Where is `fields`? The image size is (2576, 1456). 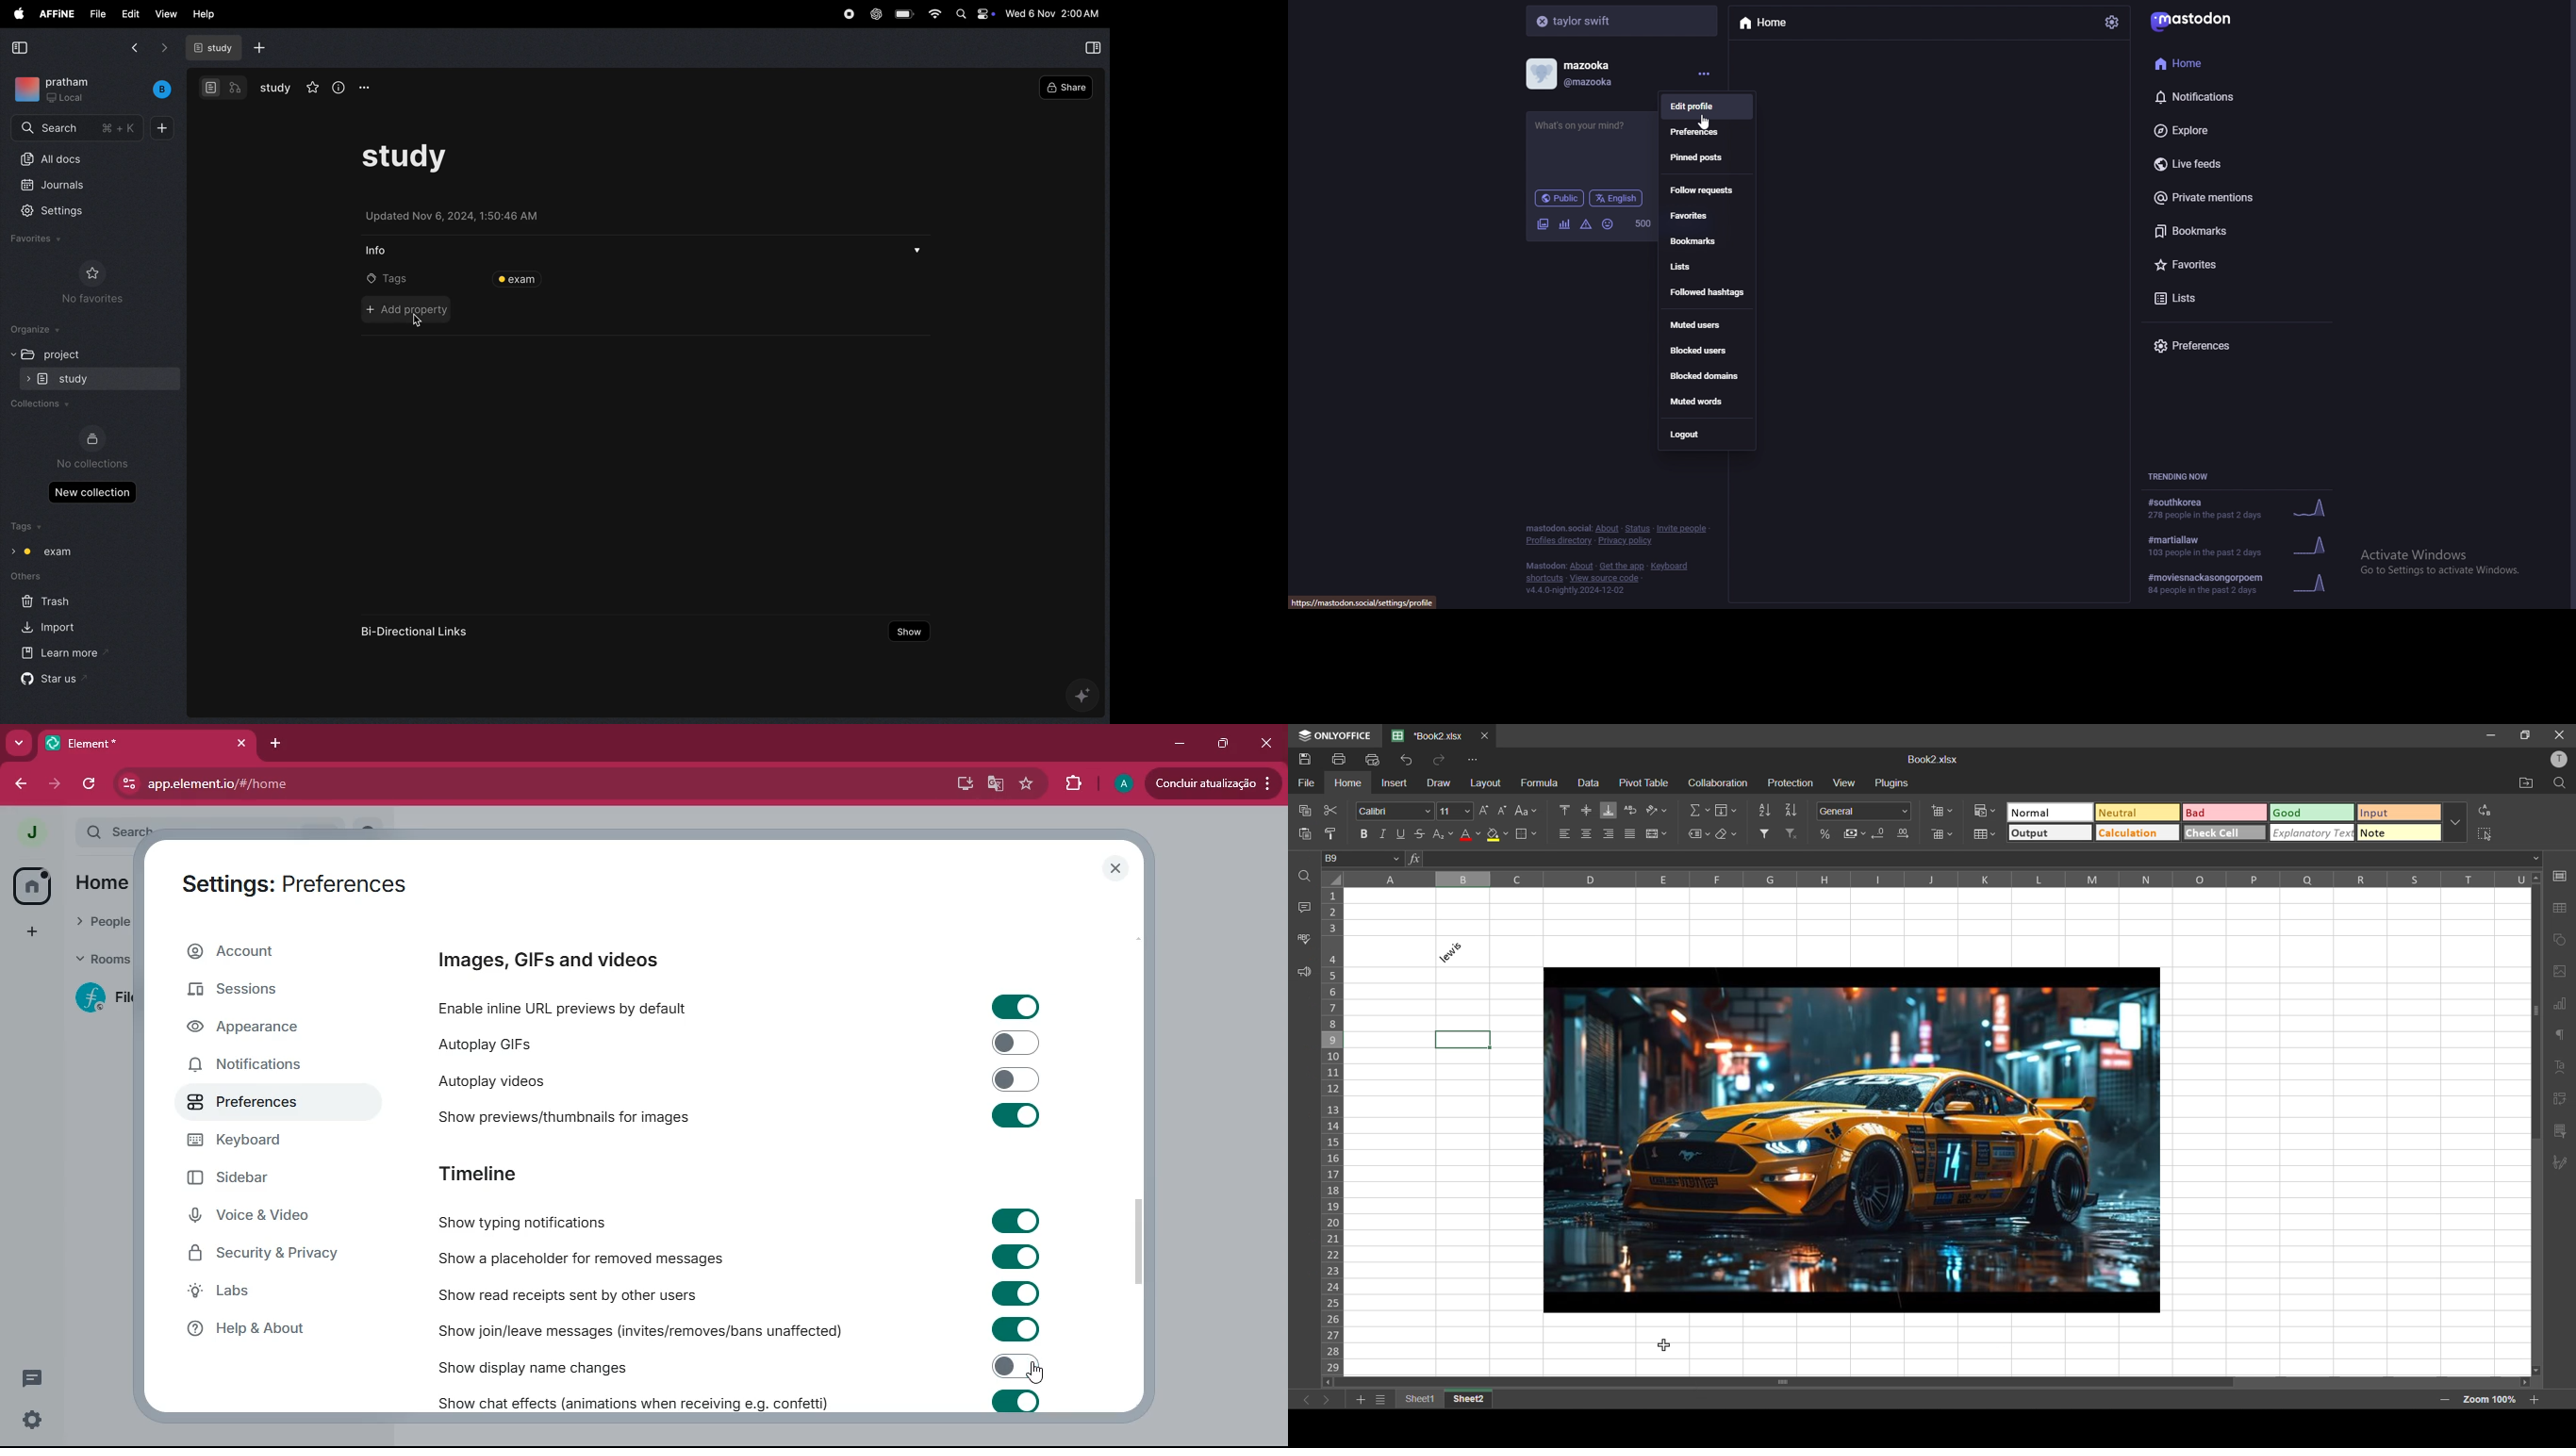 fields is located at coordinates (1727, 811).